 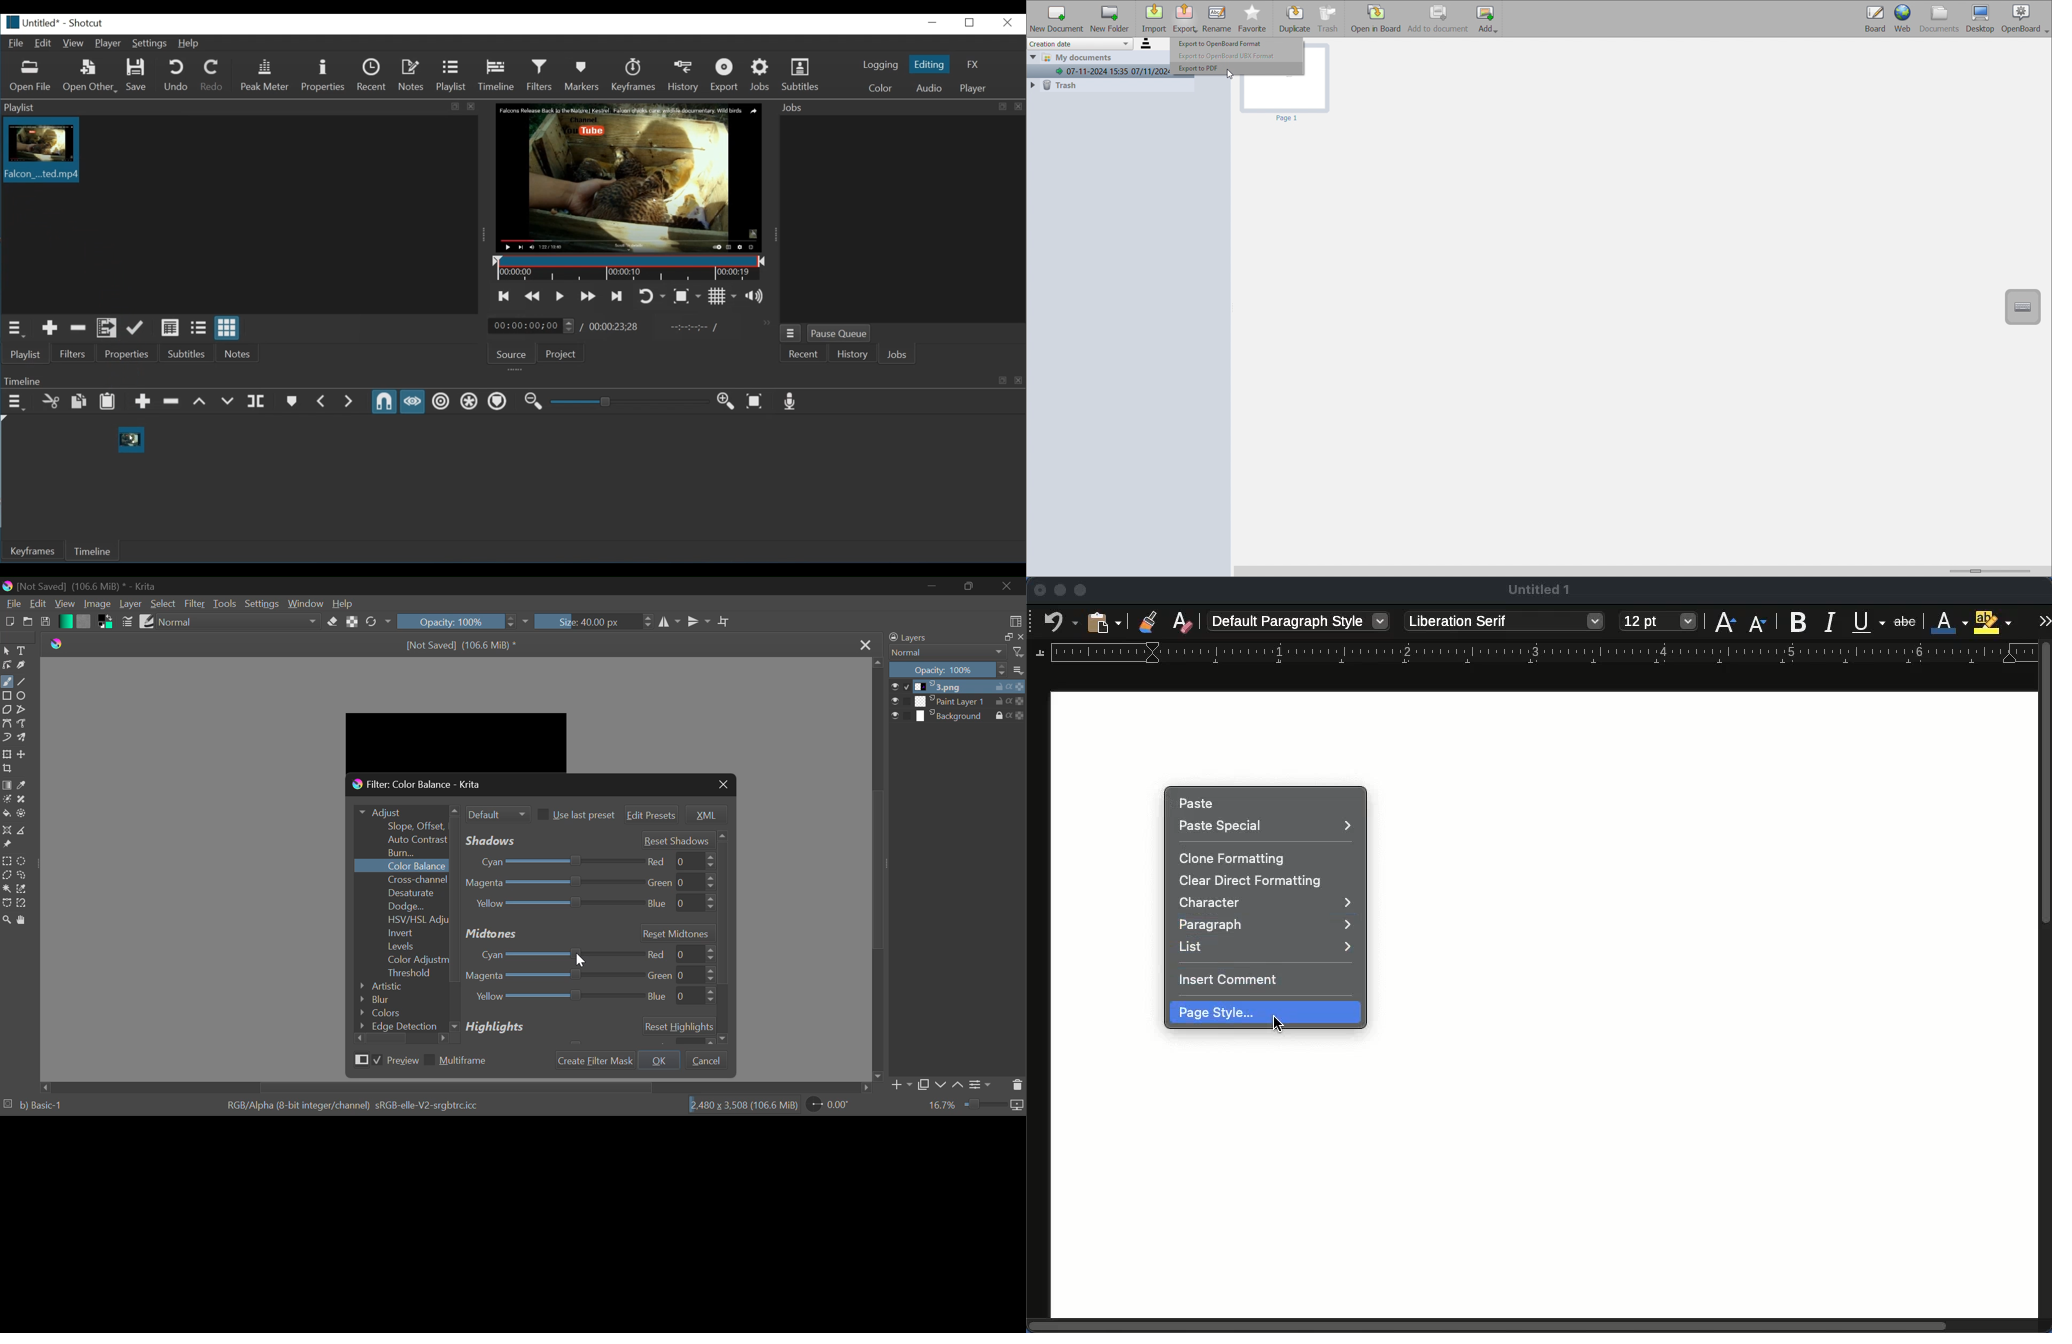 What do you see at coordinates (563, 354) in the screenshot?
I see `Project` at bounding box center [563, 354].